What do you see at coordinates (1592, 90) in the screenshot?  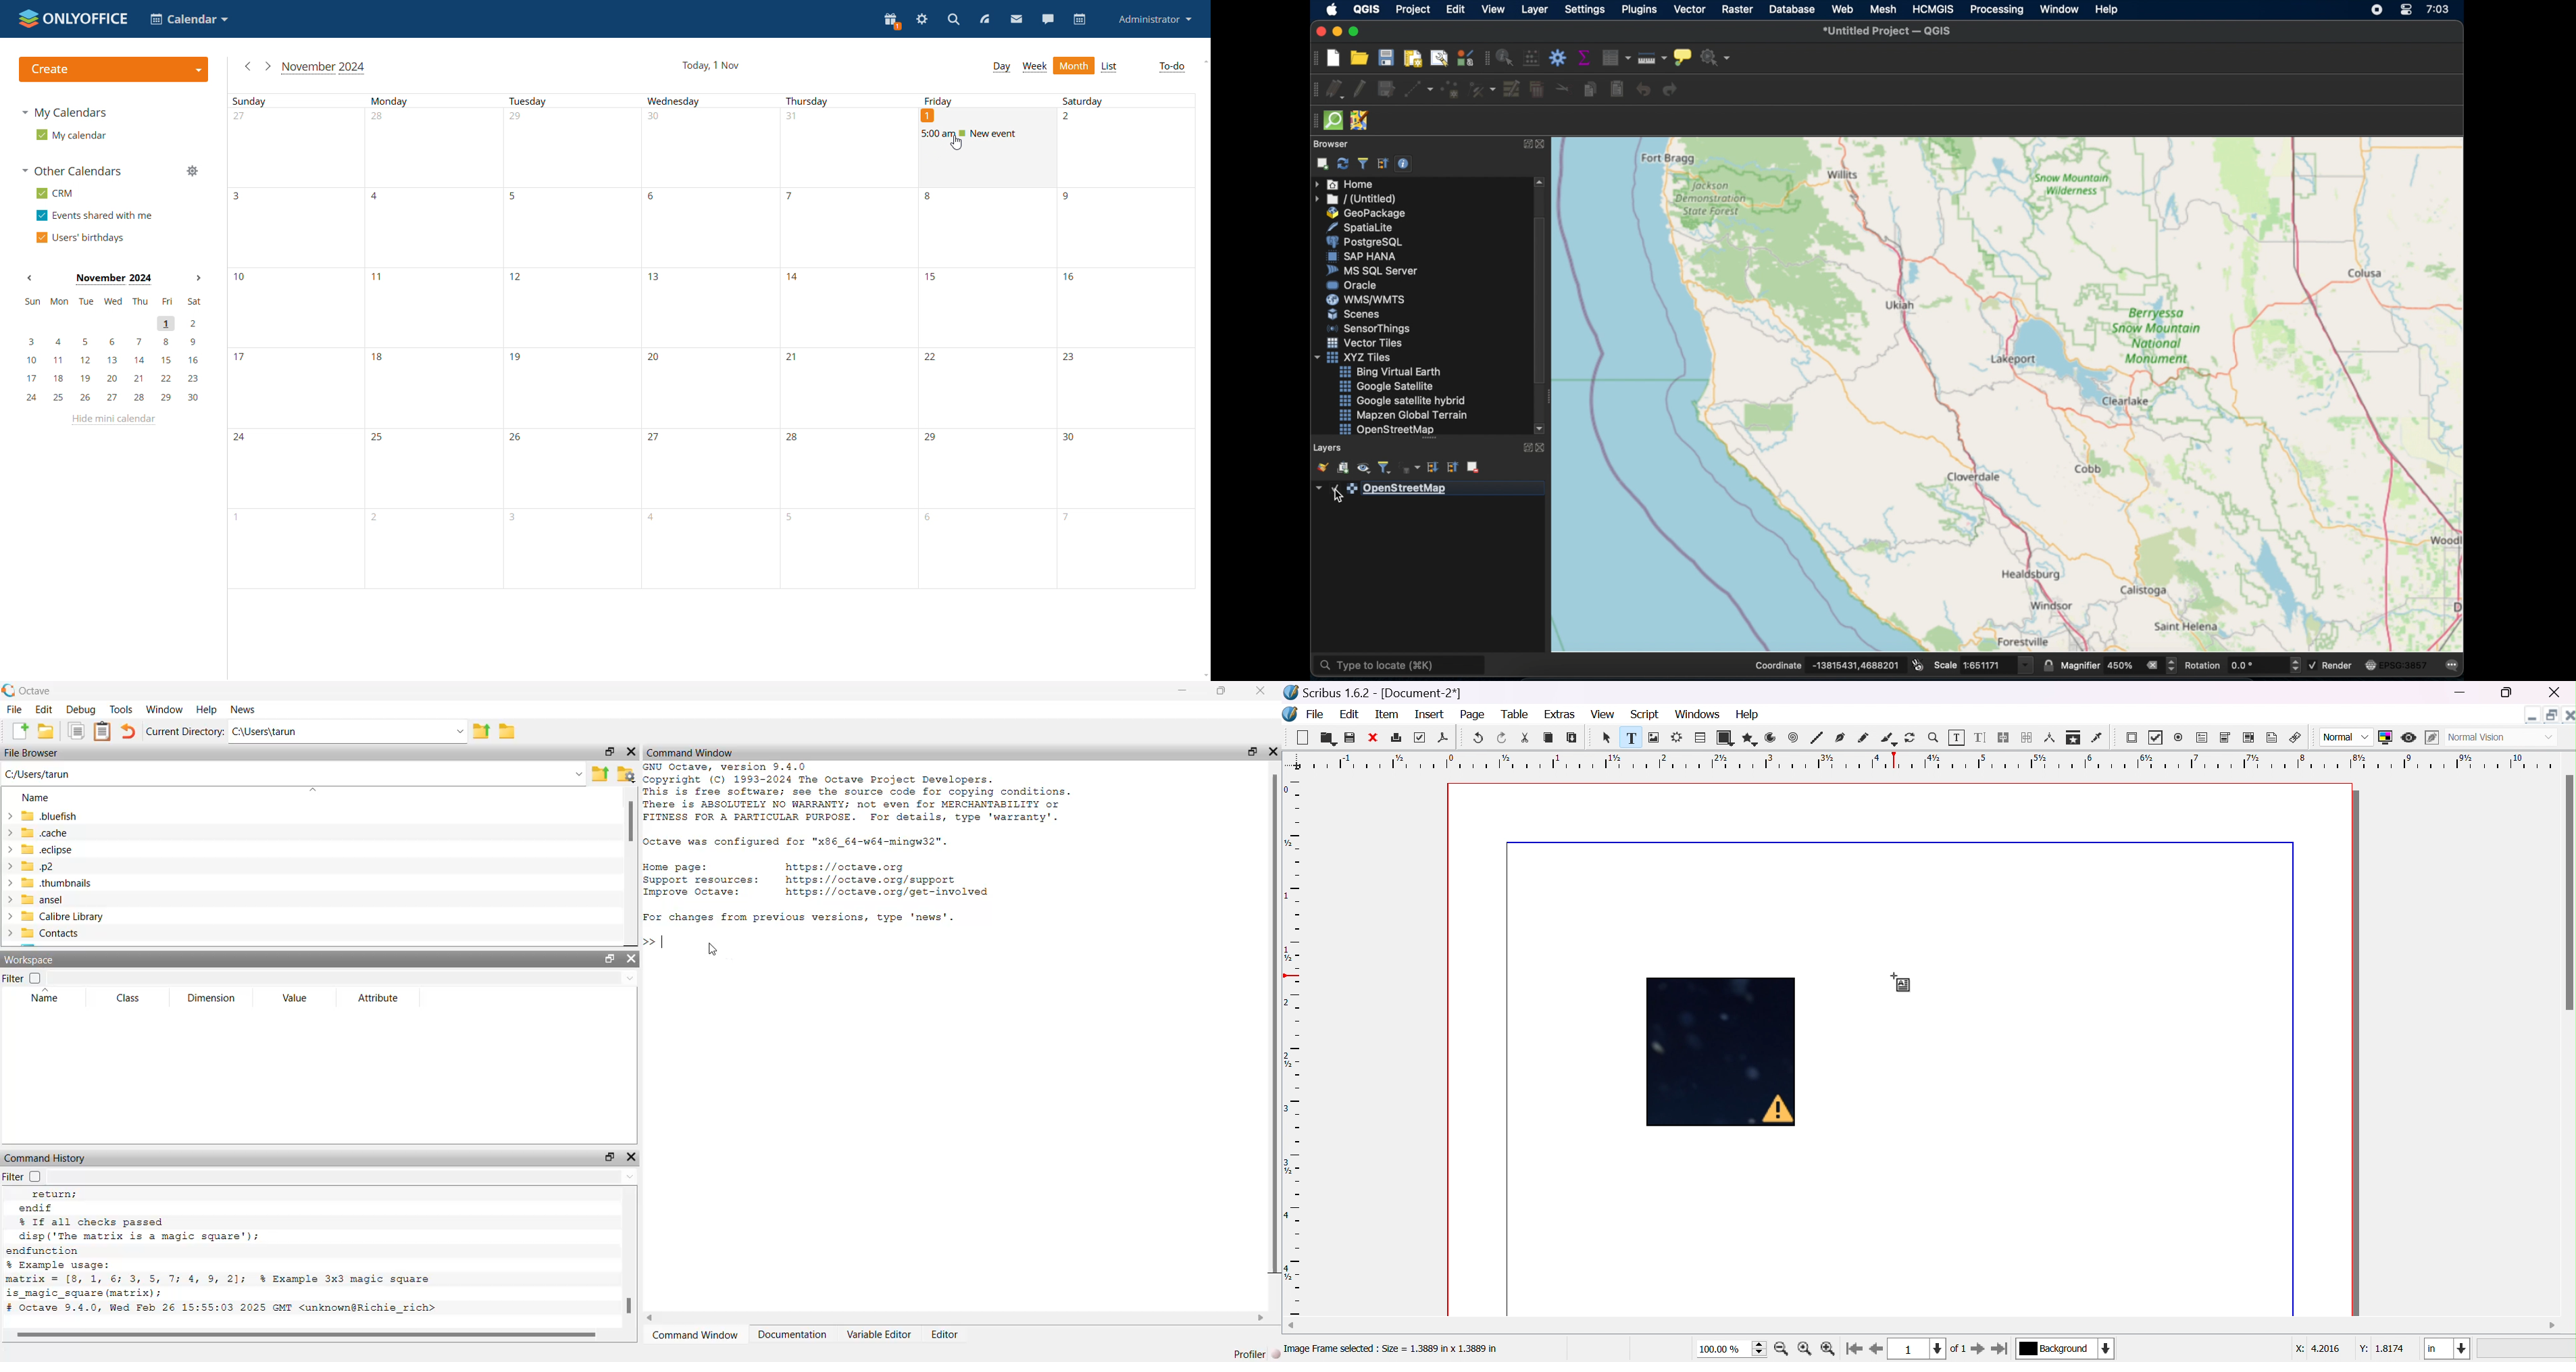 I see `copy features` at bounding box center [1592, 90].